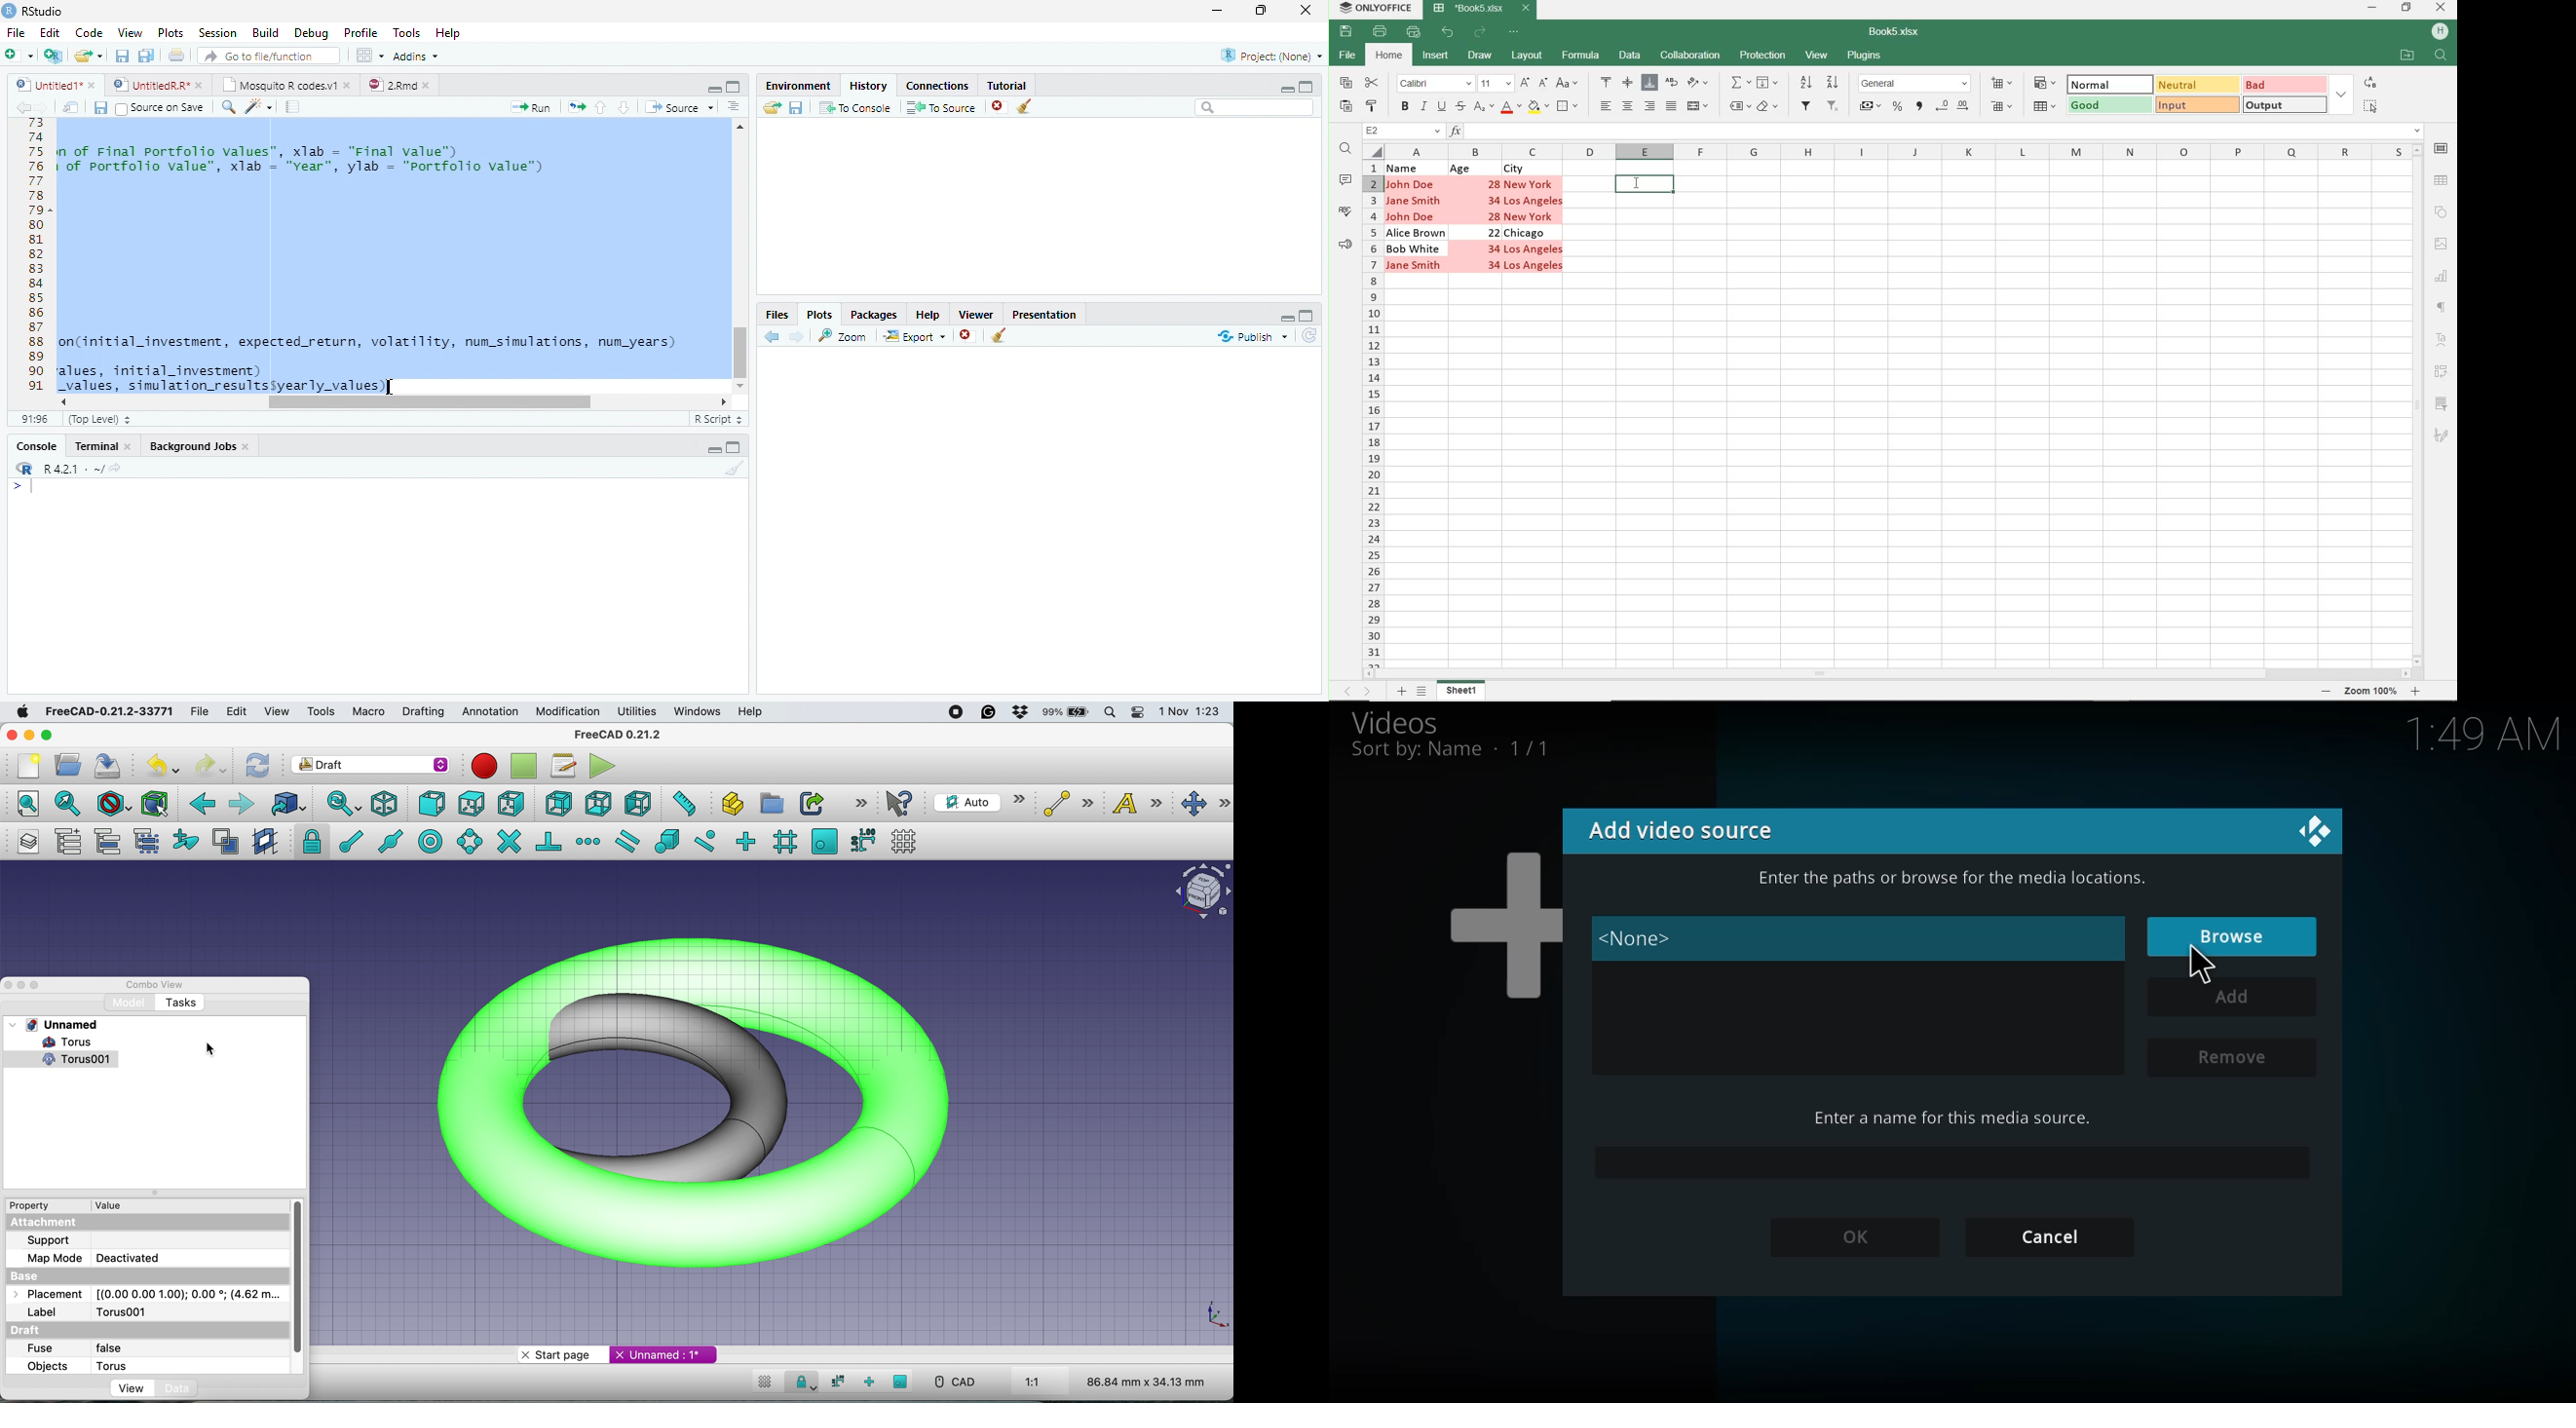  What do you see at coordinates (1001, 106) in the screenshot?
I see `Remove Selected` at bounding box center [1001, 106].